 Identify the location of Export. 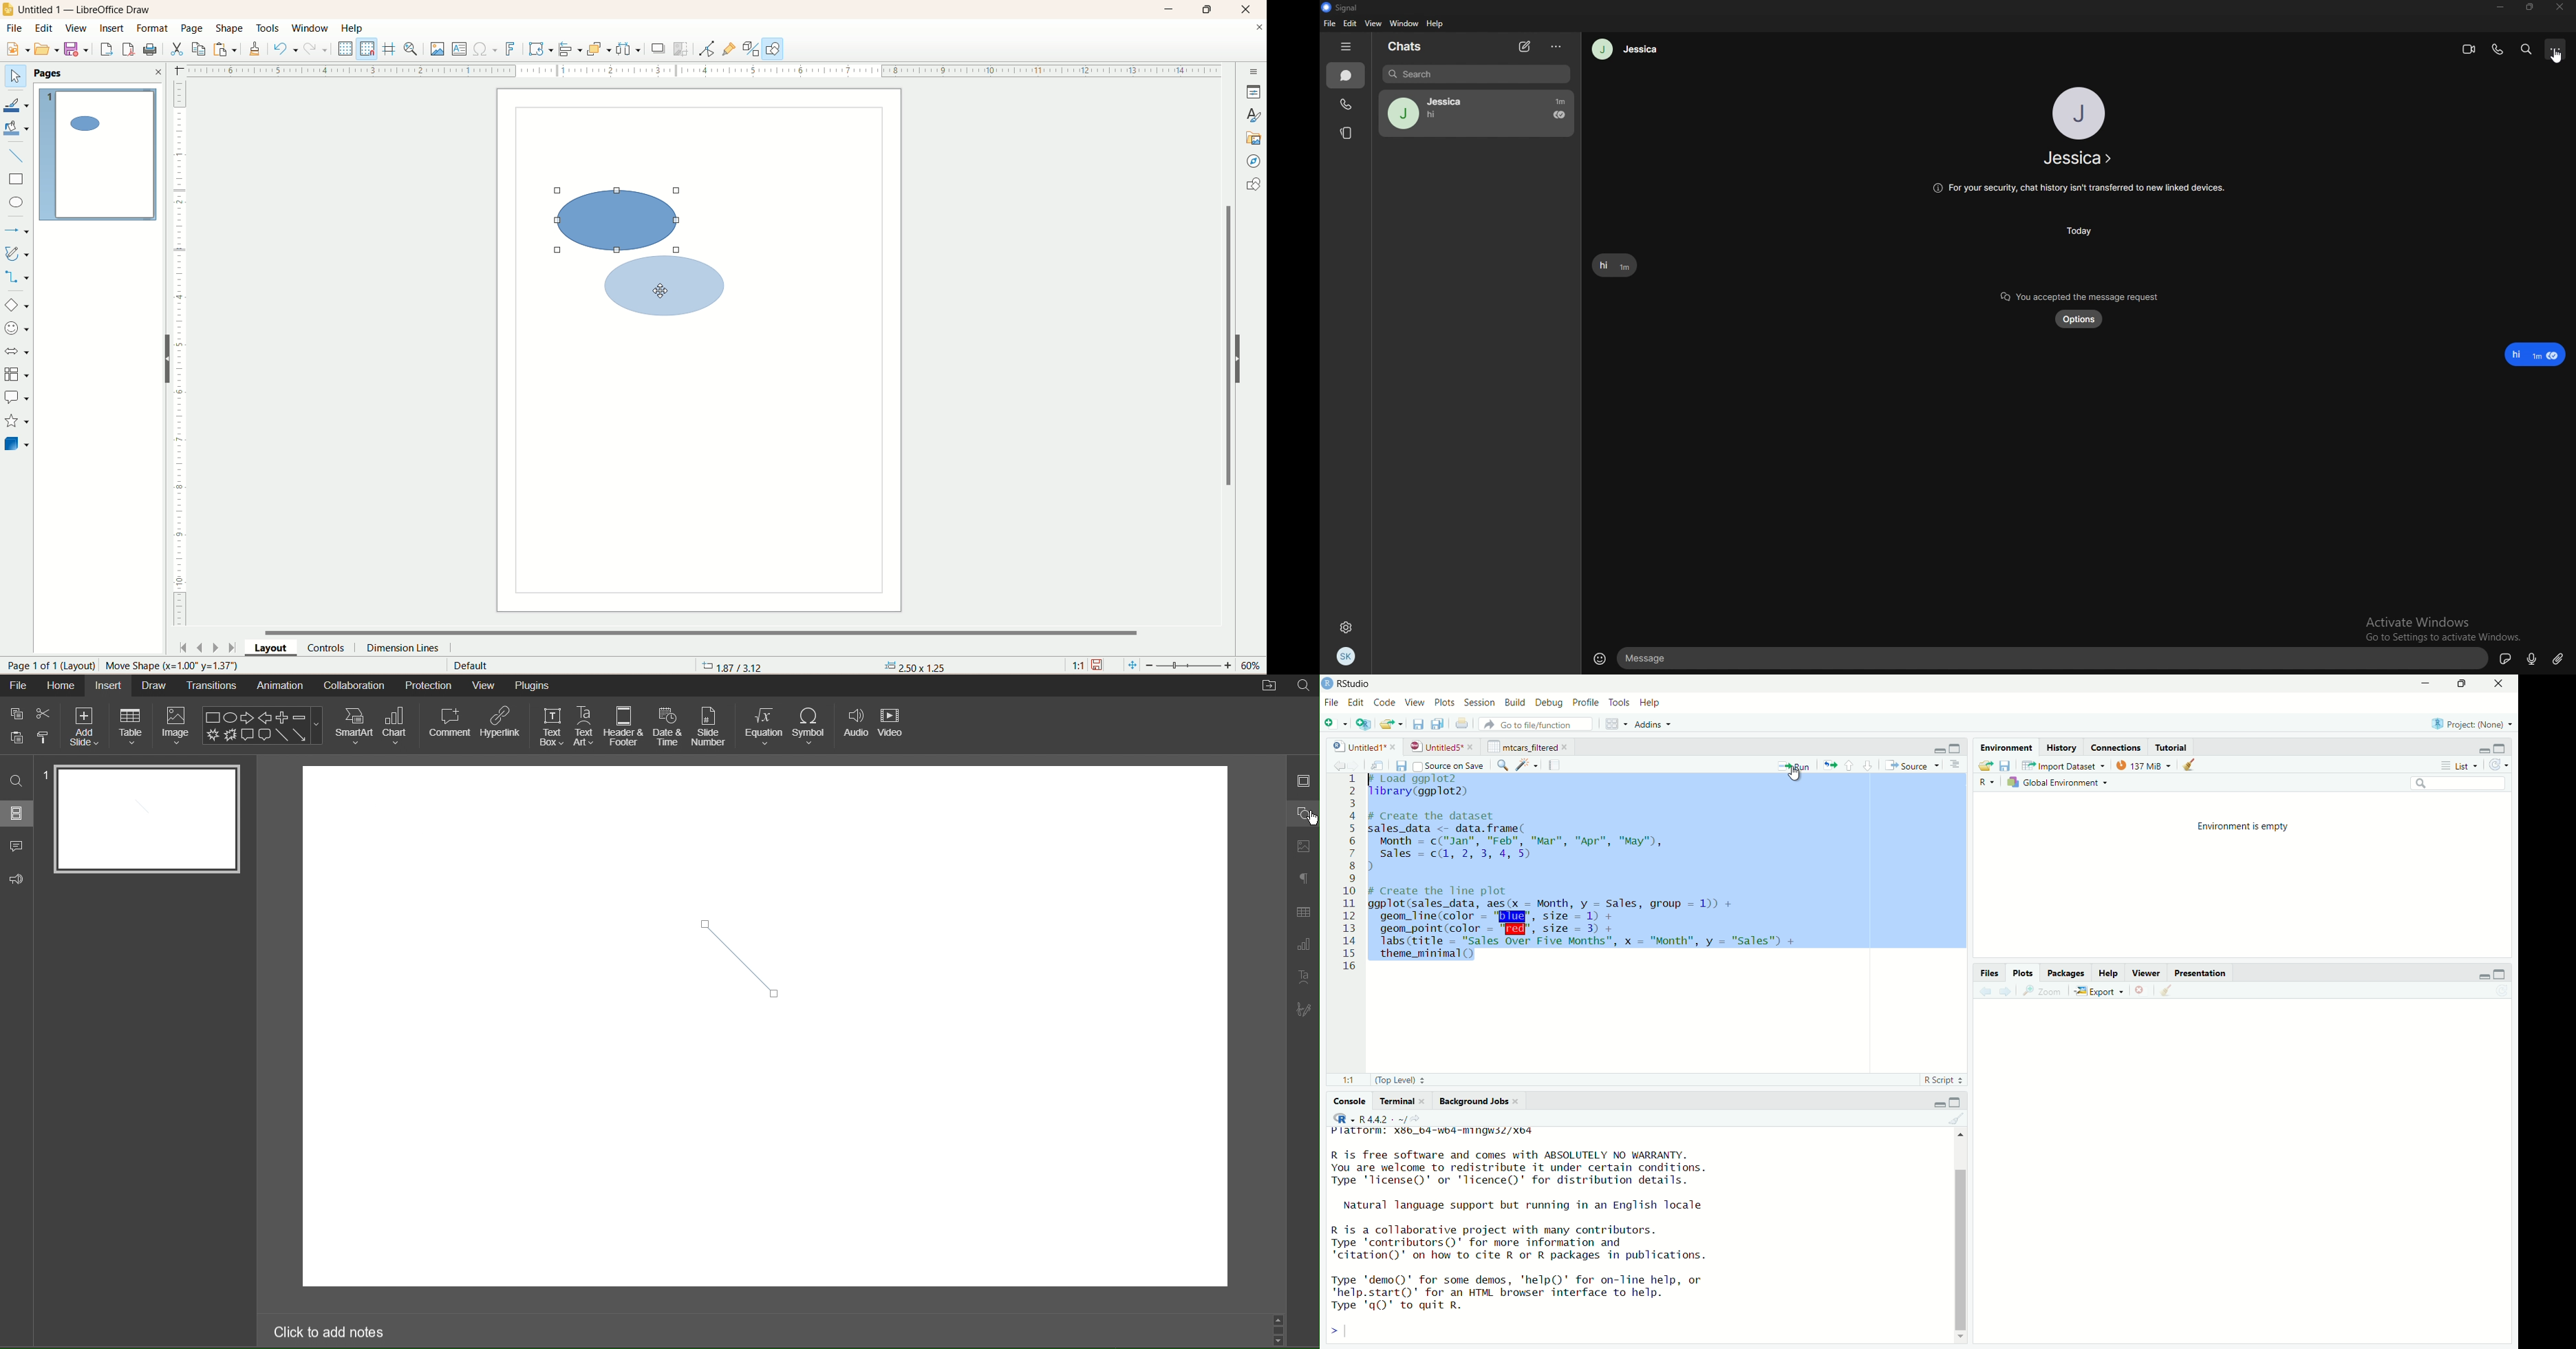
(2098, 992).